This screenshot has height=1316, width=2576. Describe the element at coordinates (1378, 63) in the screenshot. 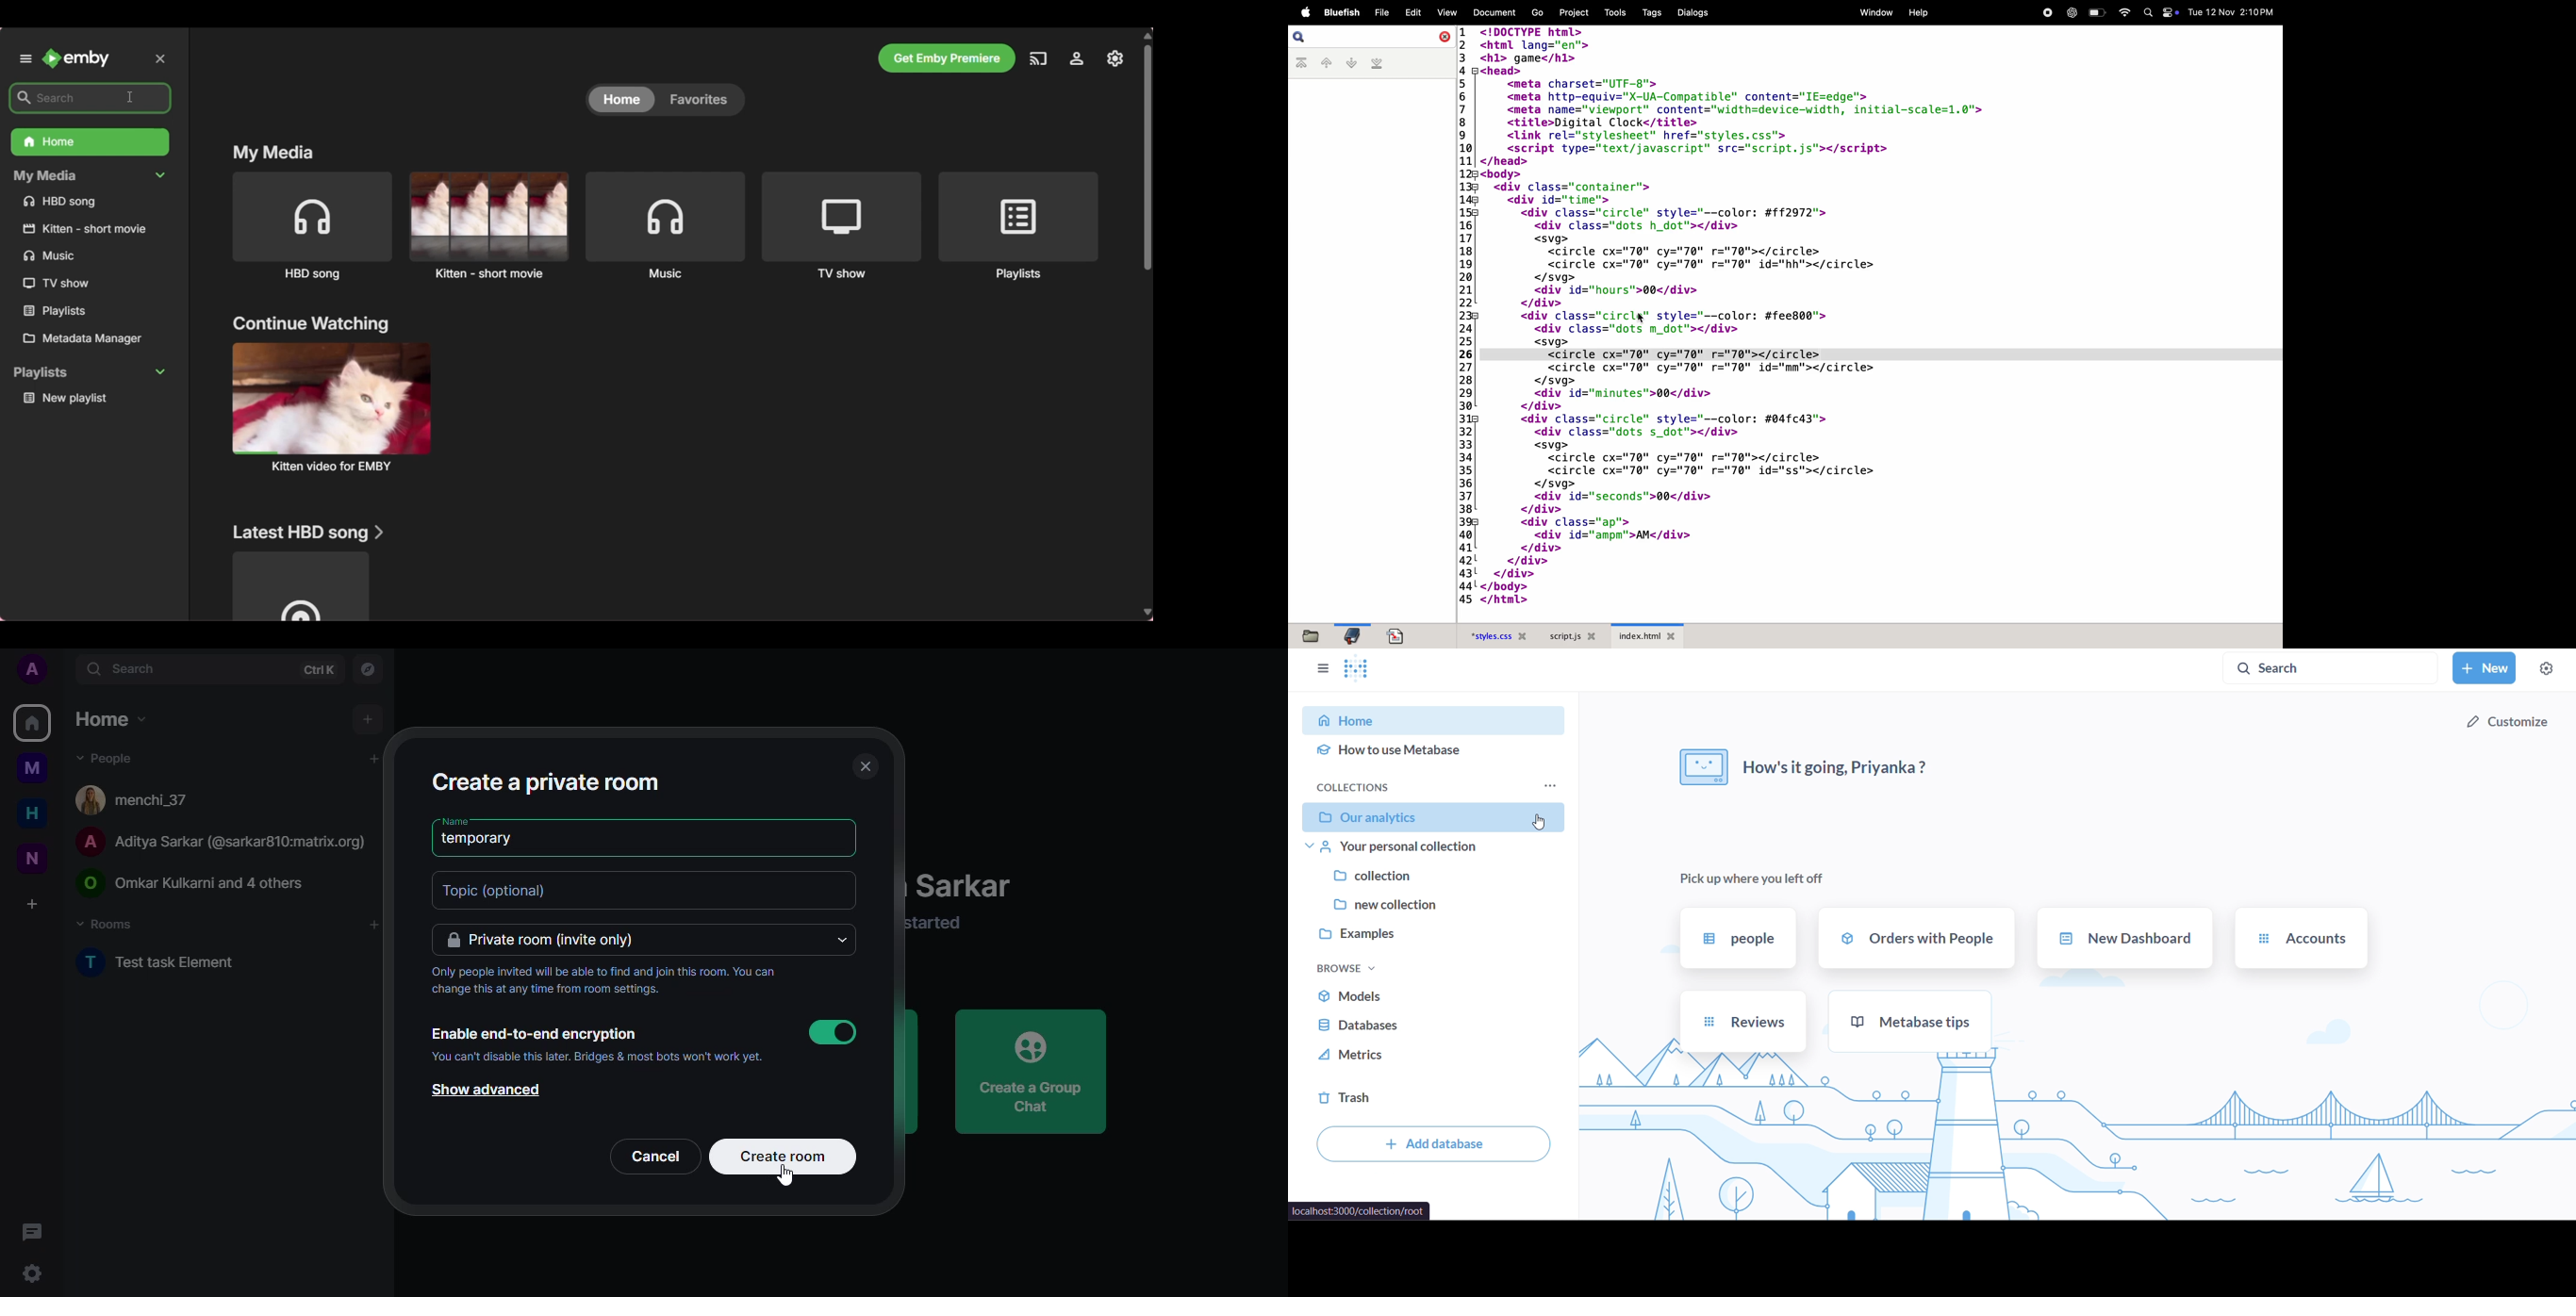

I see `last bookmark` at that location.